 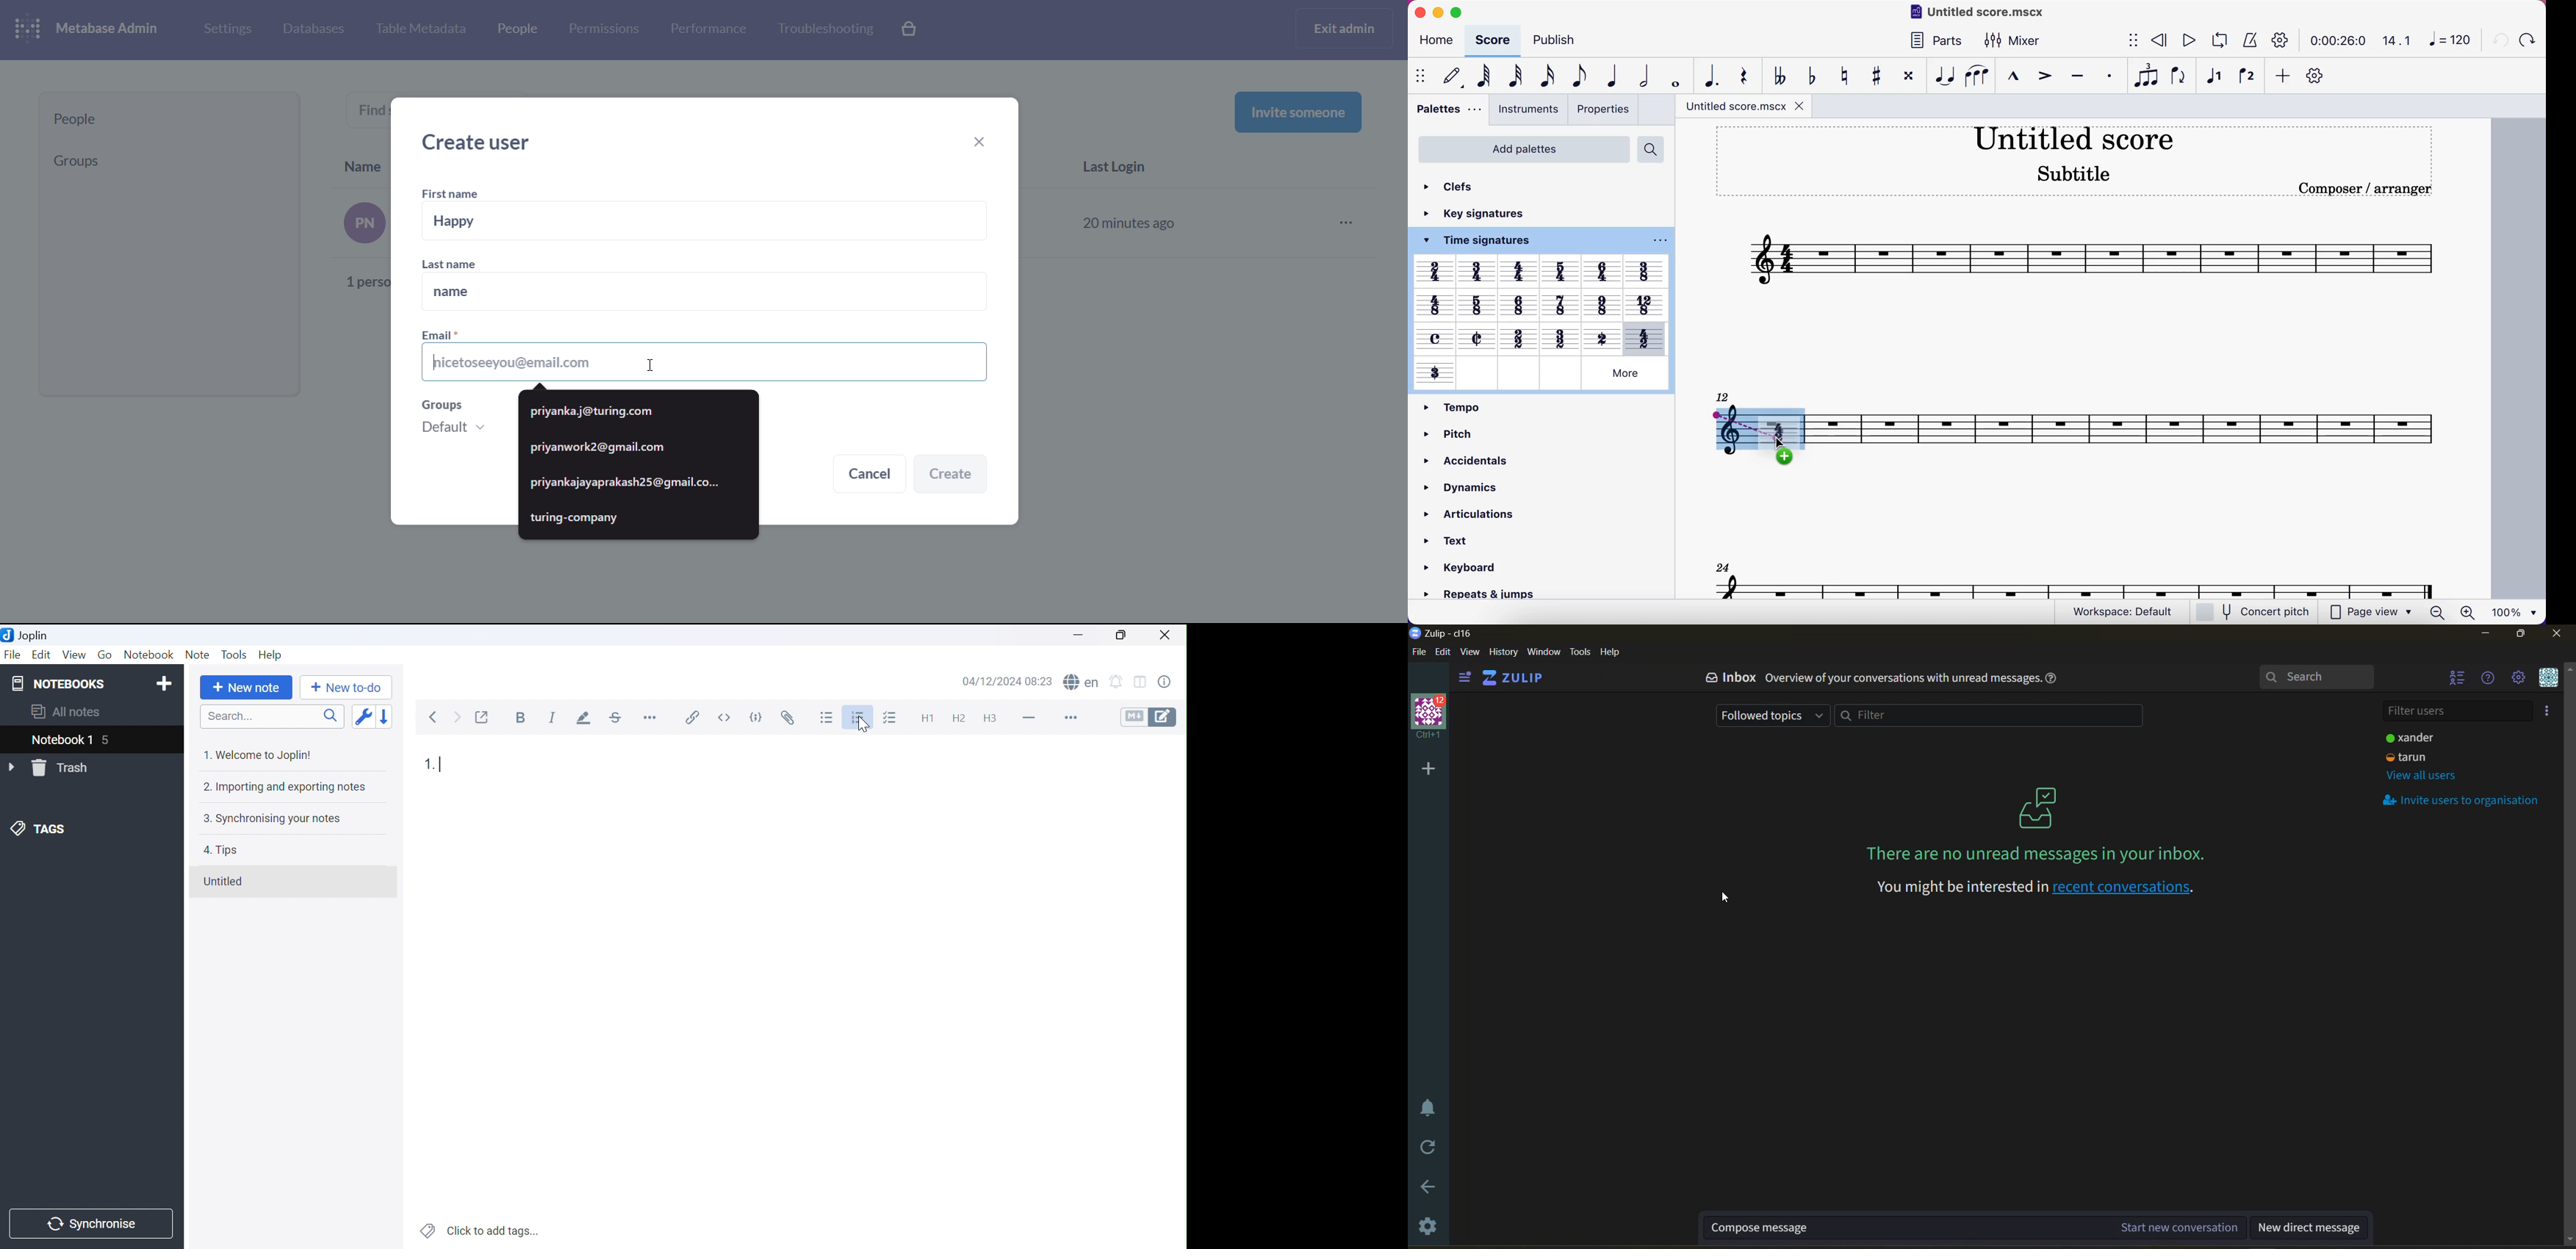 I want to click on Toggle reverse order field, so click(x=363, y=717).